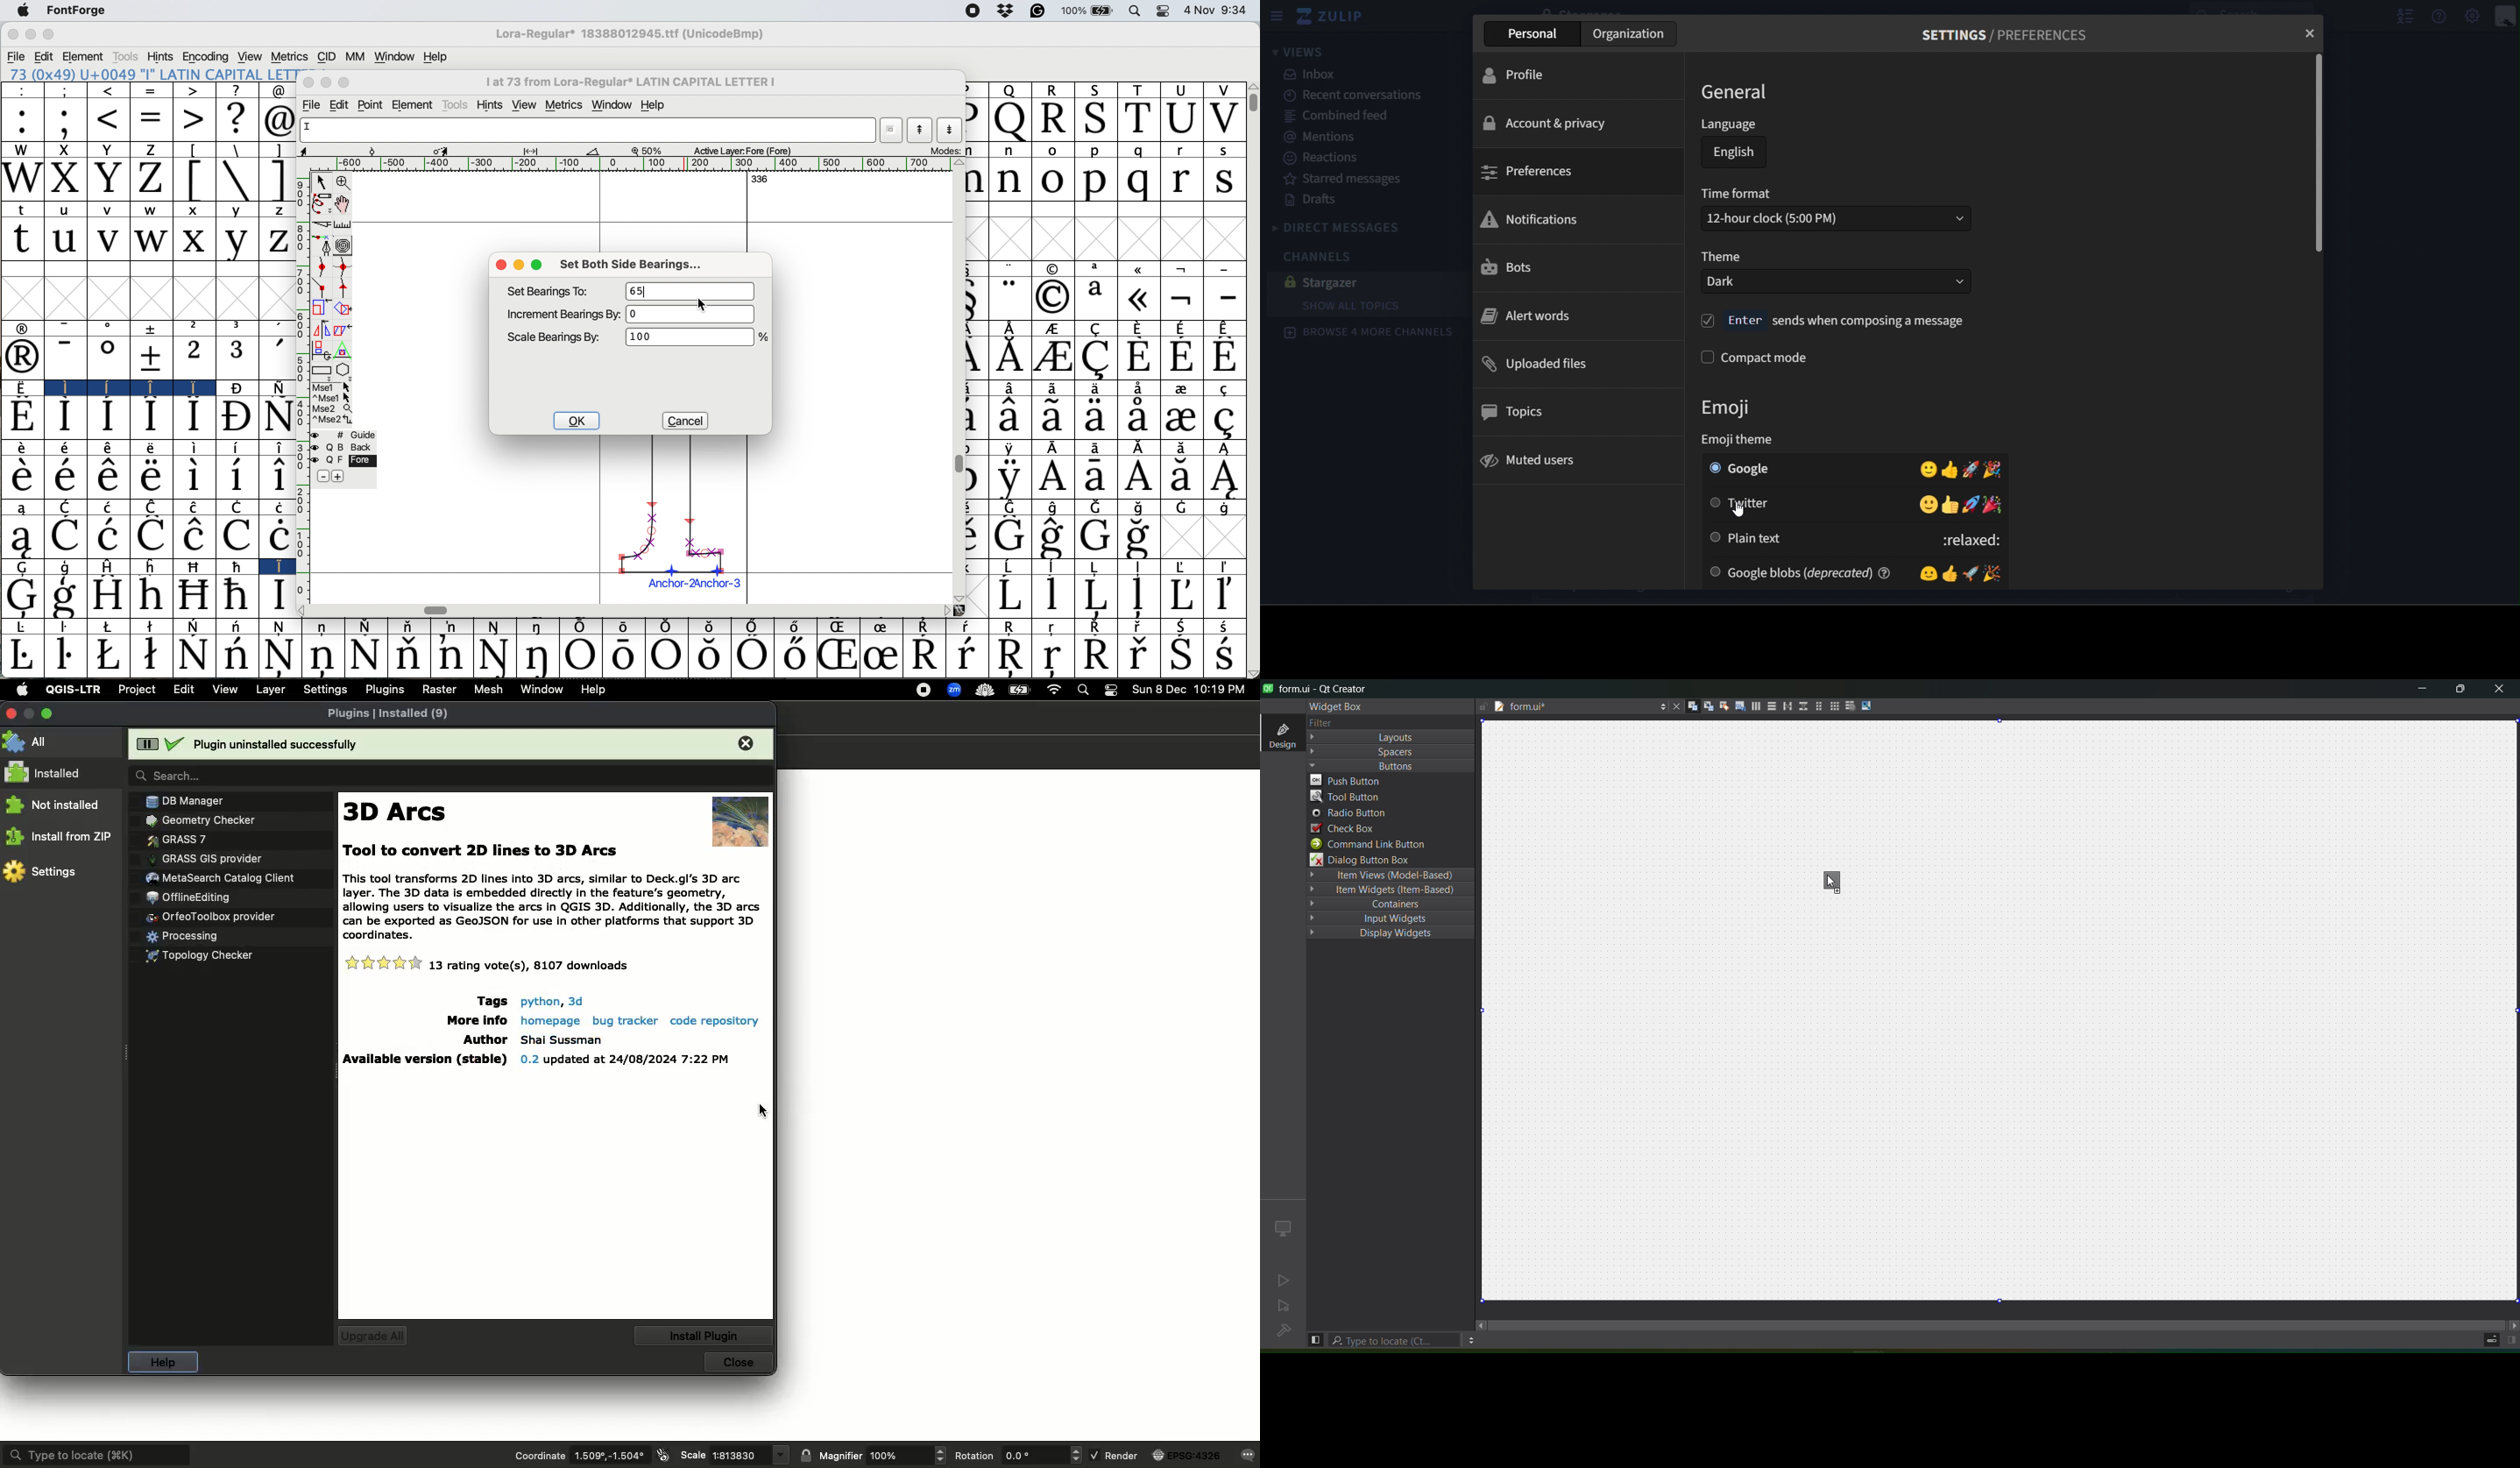 The width and height of the screenshot is (2520, 1484). What do you see at coordinates (283, 628) in the screenshot?
I see `Symbol` at bounding box center [283, 628].